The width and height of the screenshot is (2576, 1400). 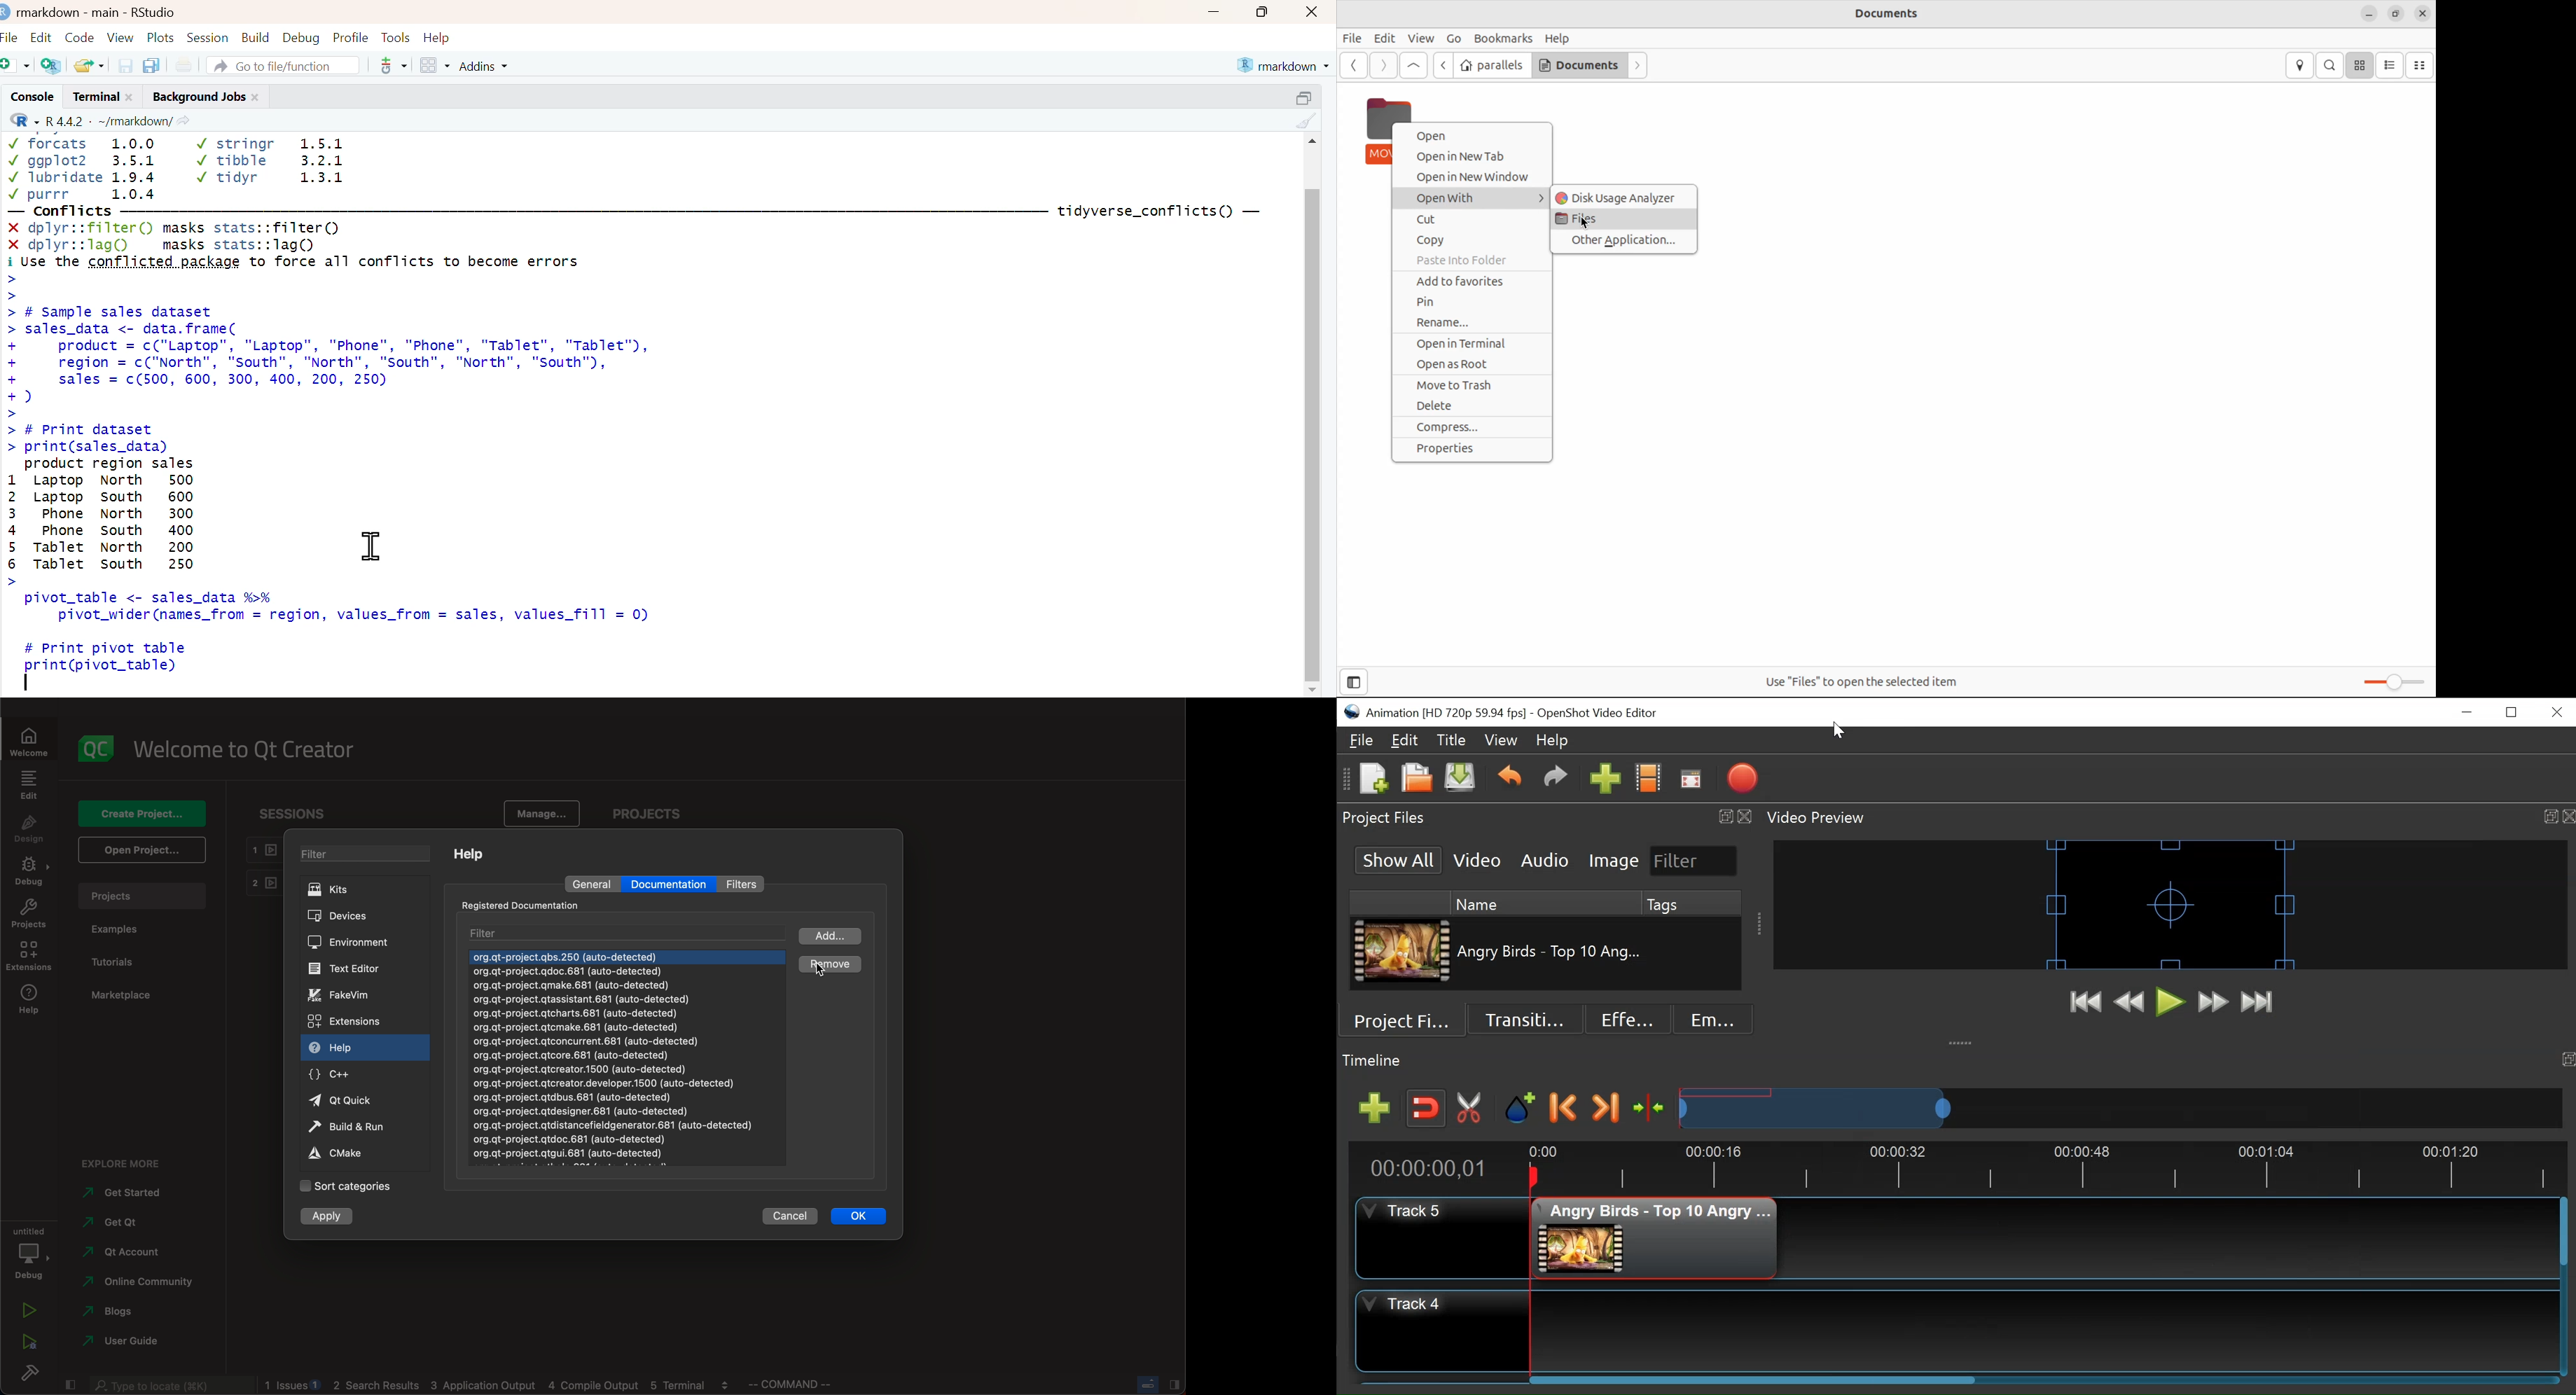 I want to click on open recent files, so click(x=90, y=64).